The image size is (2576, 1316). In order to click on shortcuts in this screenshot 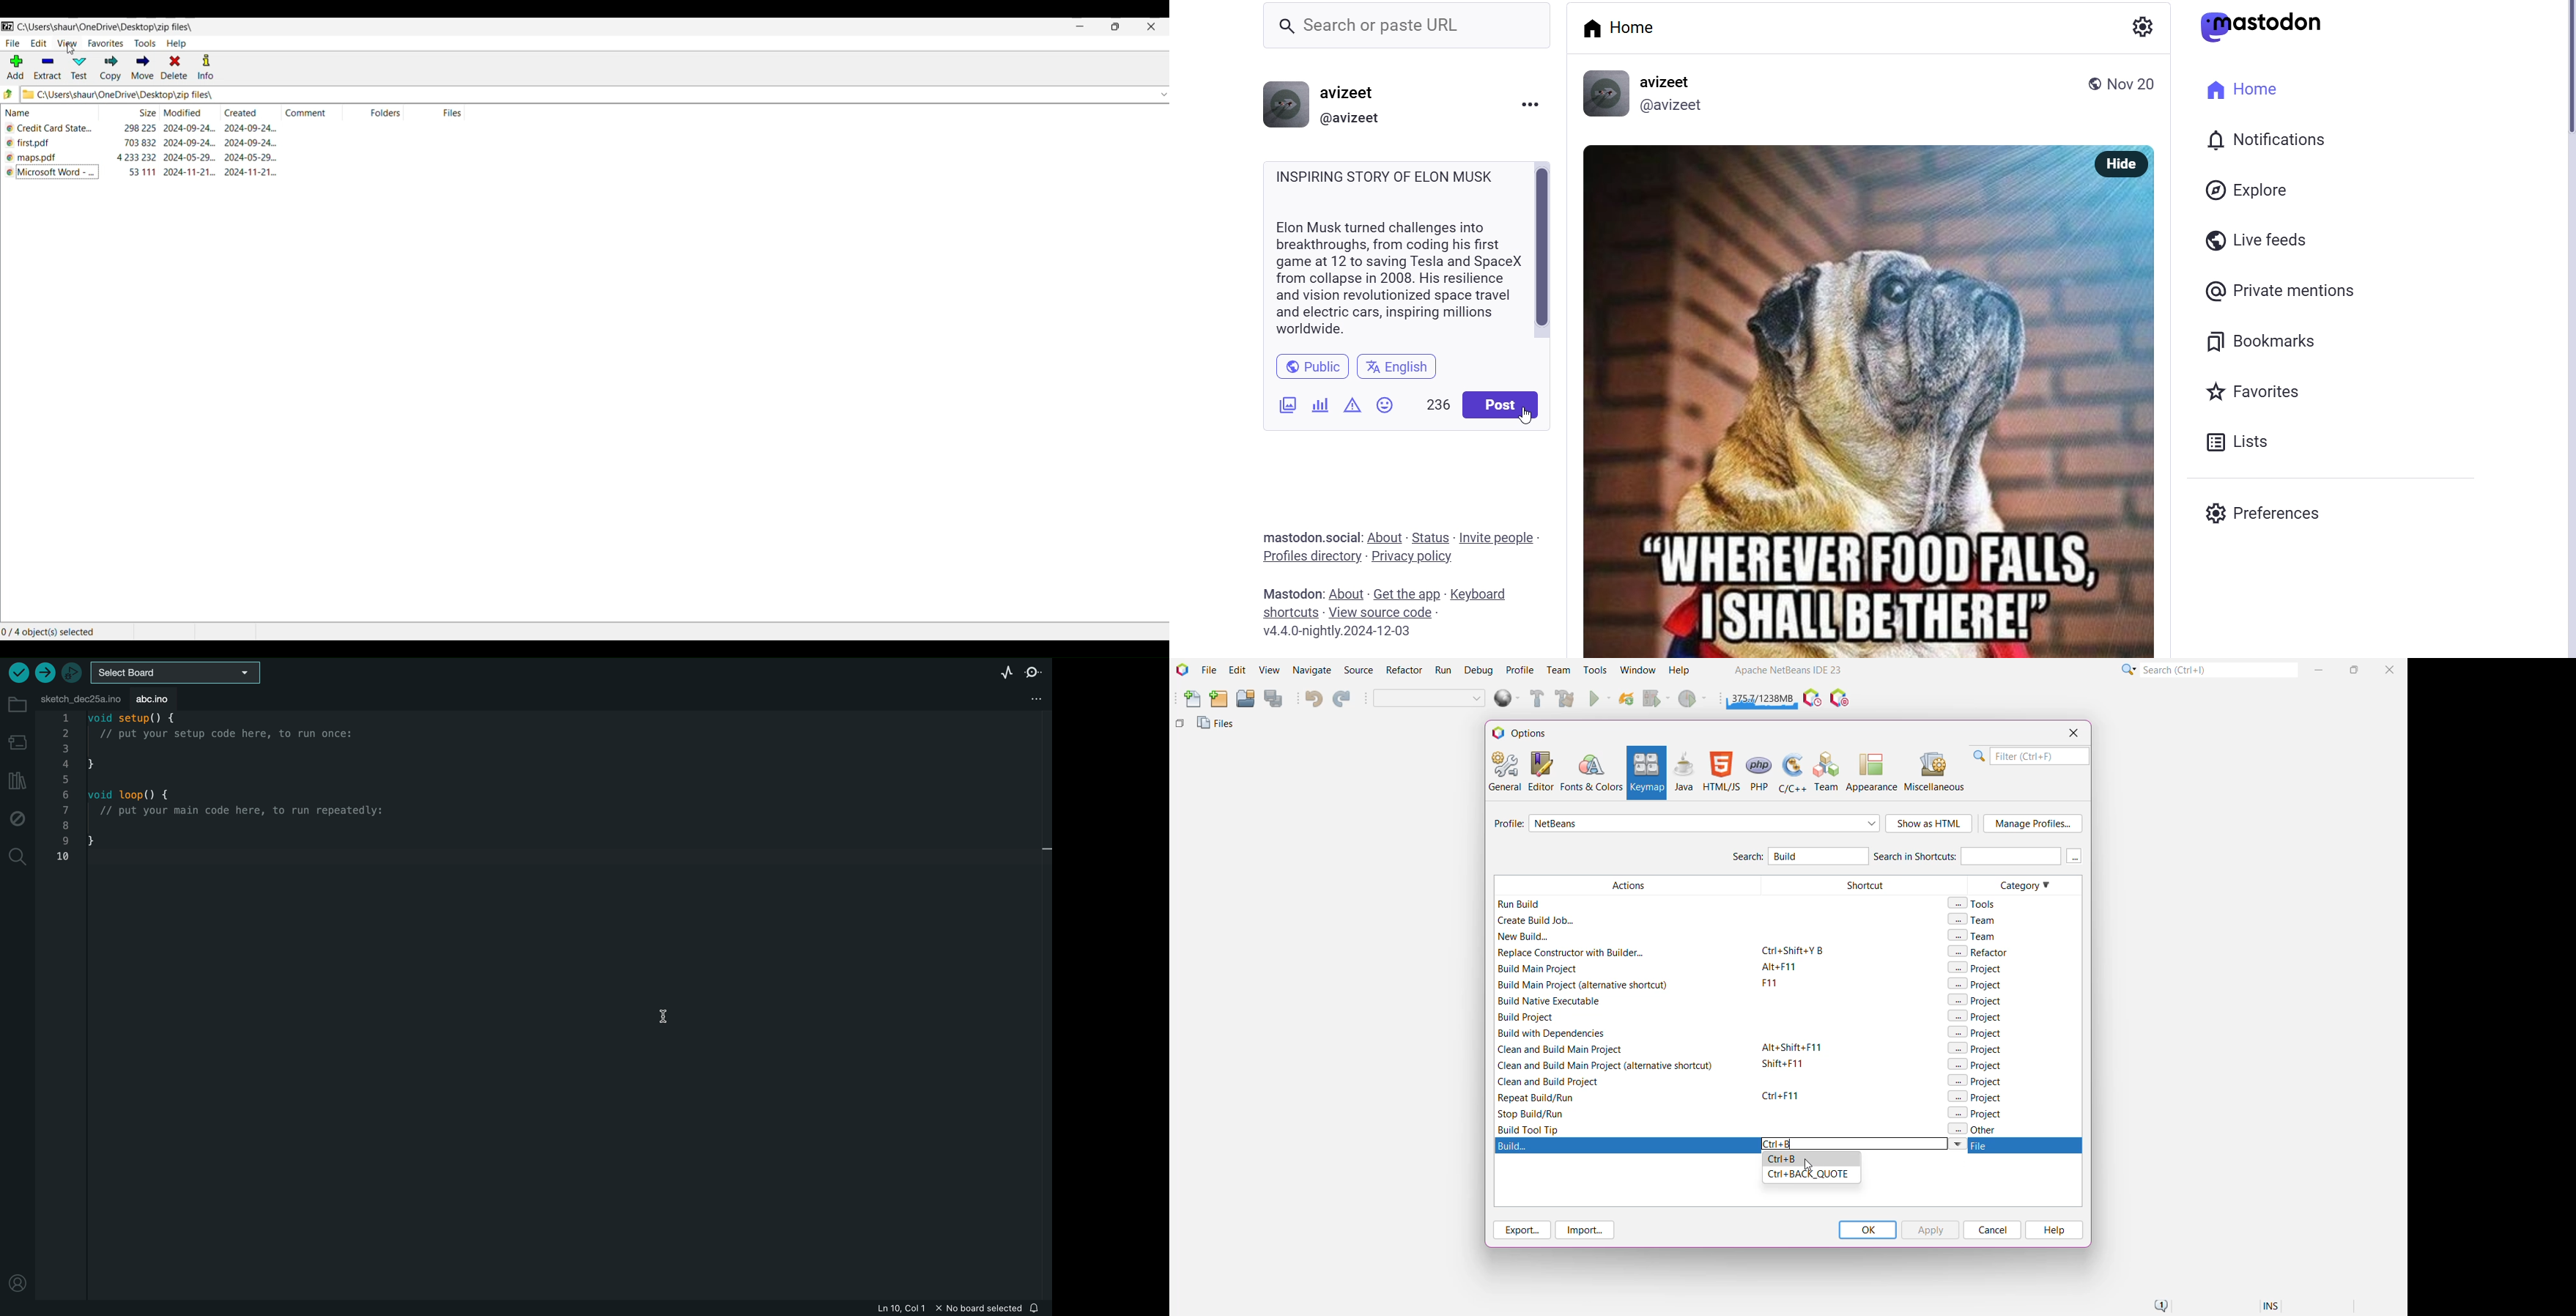, I will do `click(1289, 614)`.